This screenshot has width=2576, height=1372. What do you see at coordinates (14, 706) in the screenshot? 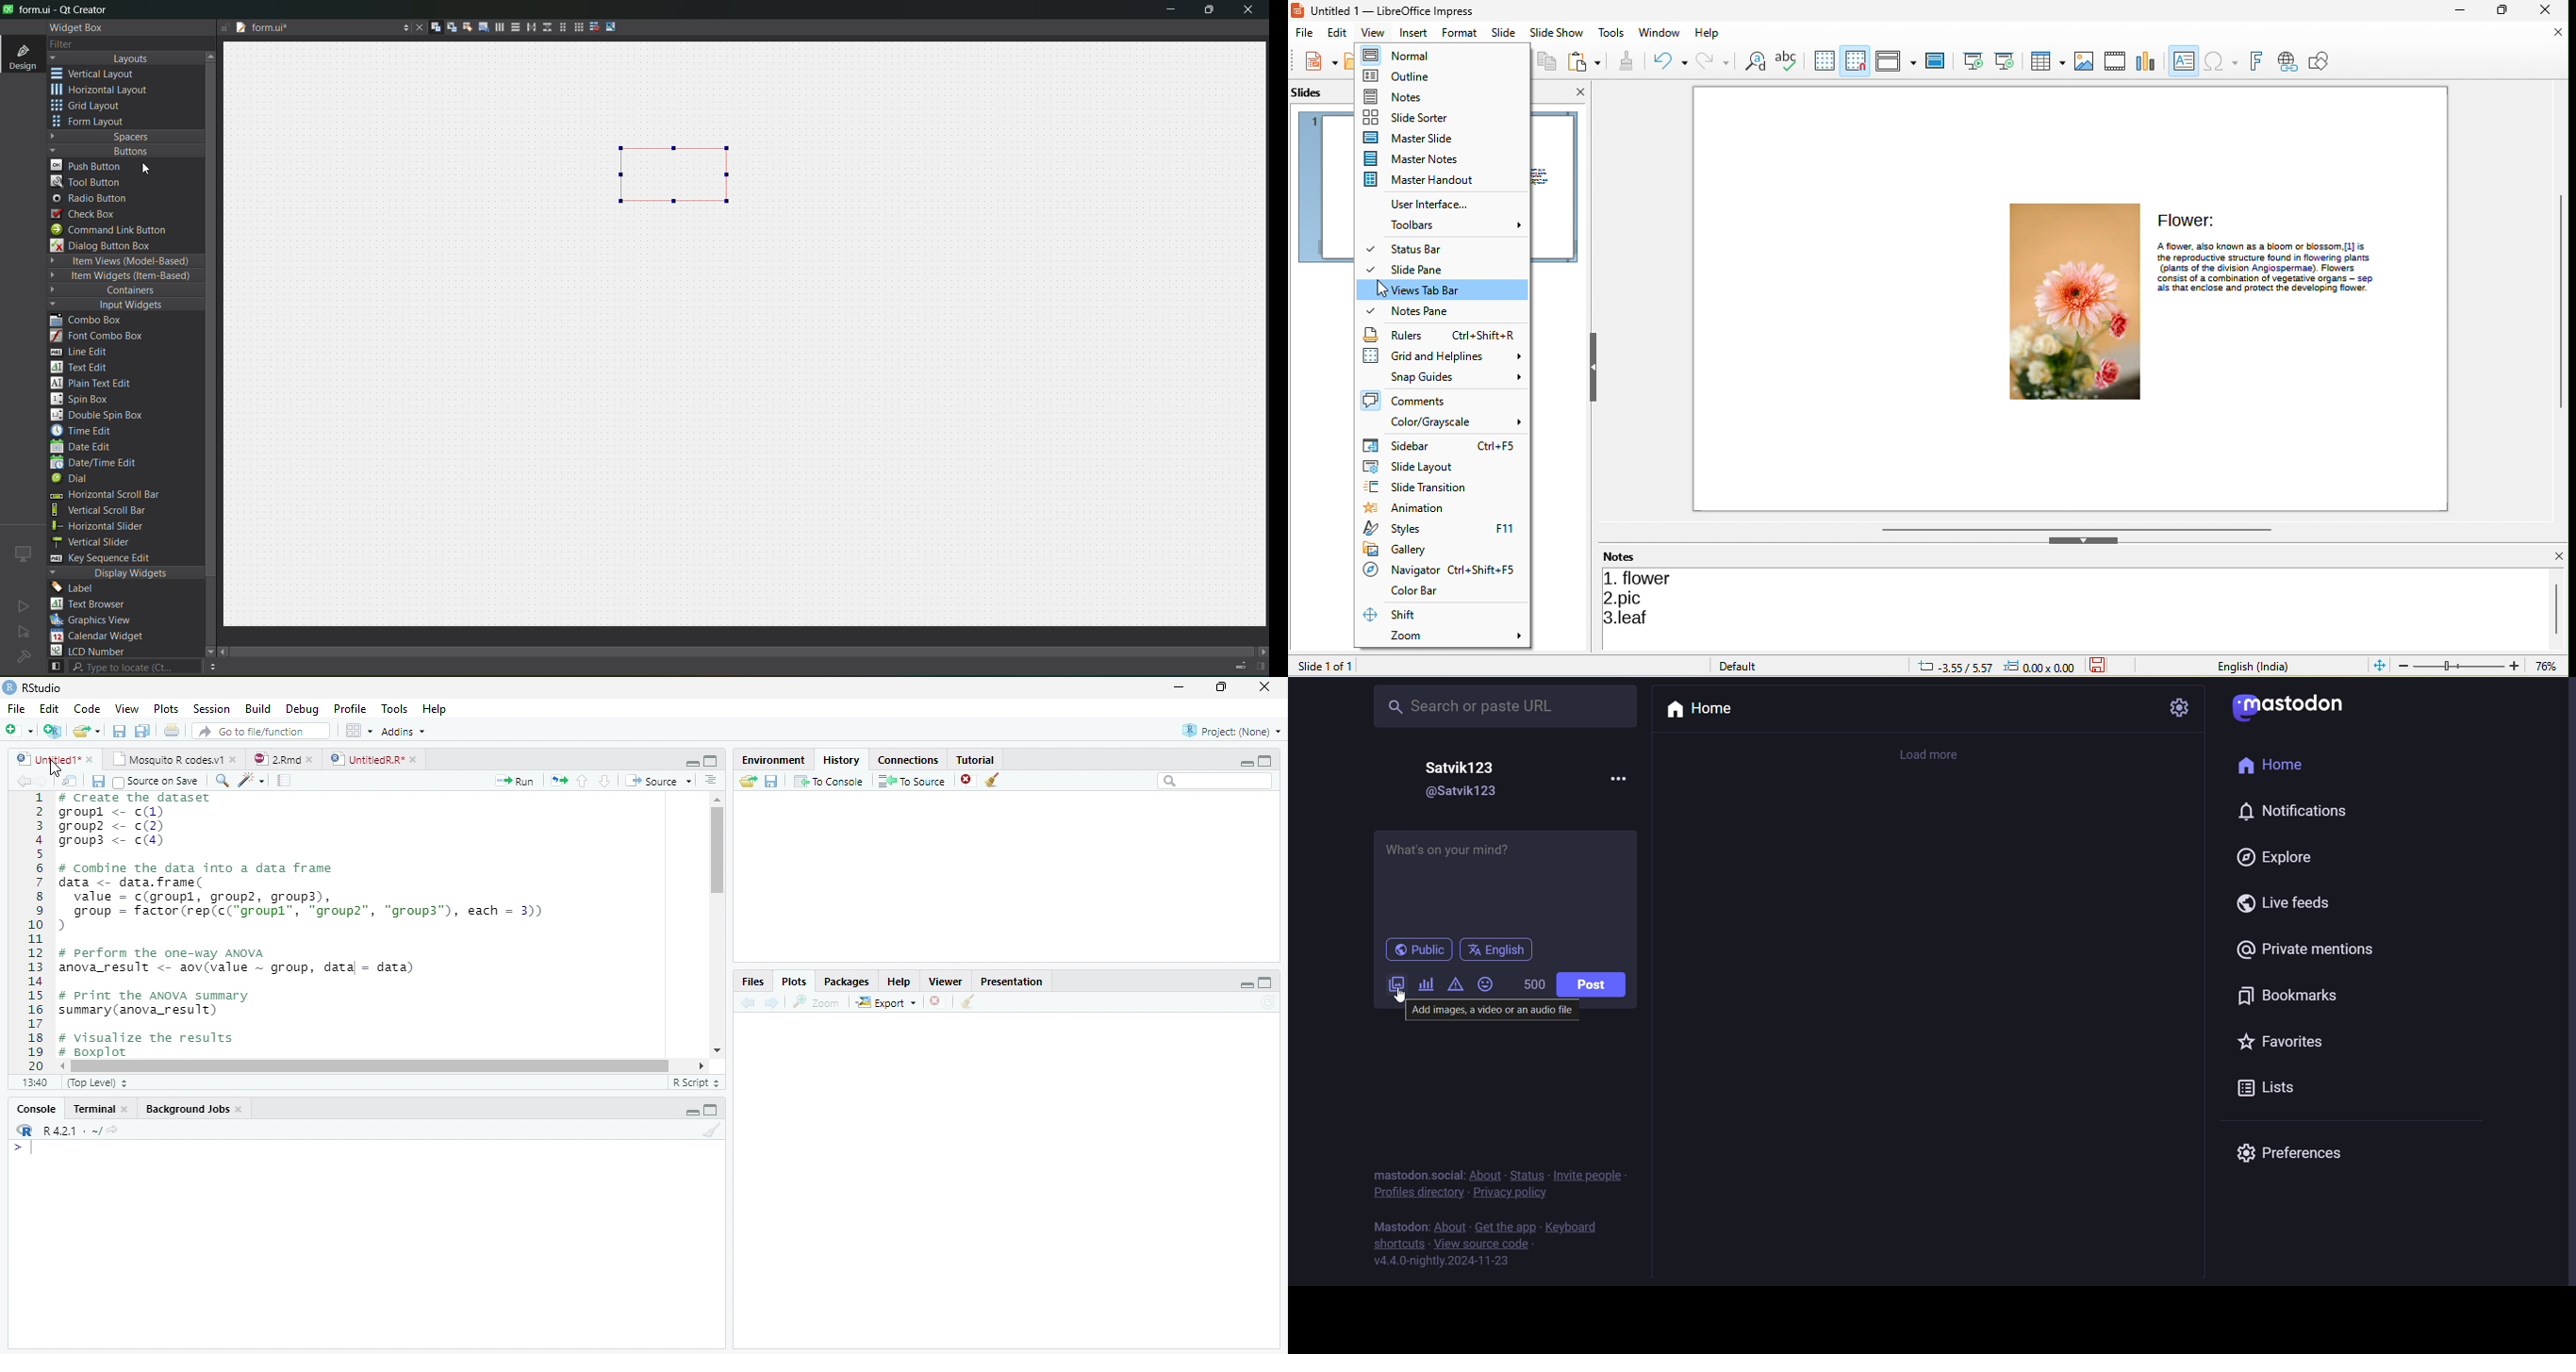
I see `File` at bounding box center [14, 706].